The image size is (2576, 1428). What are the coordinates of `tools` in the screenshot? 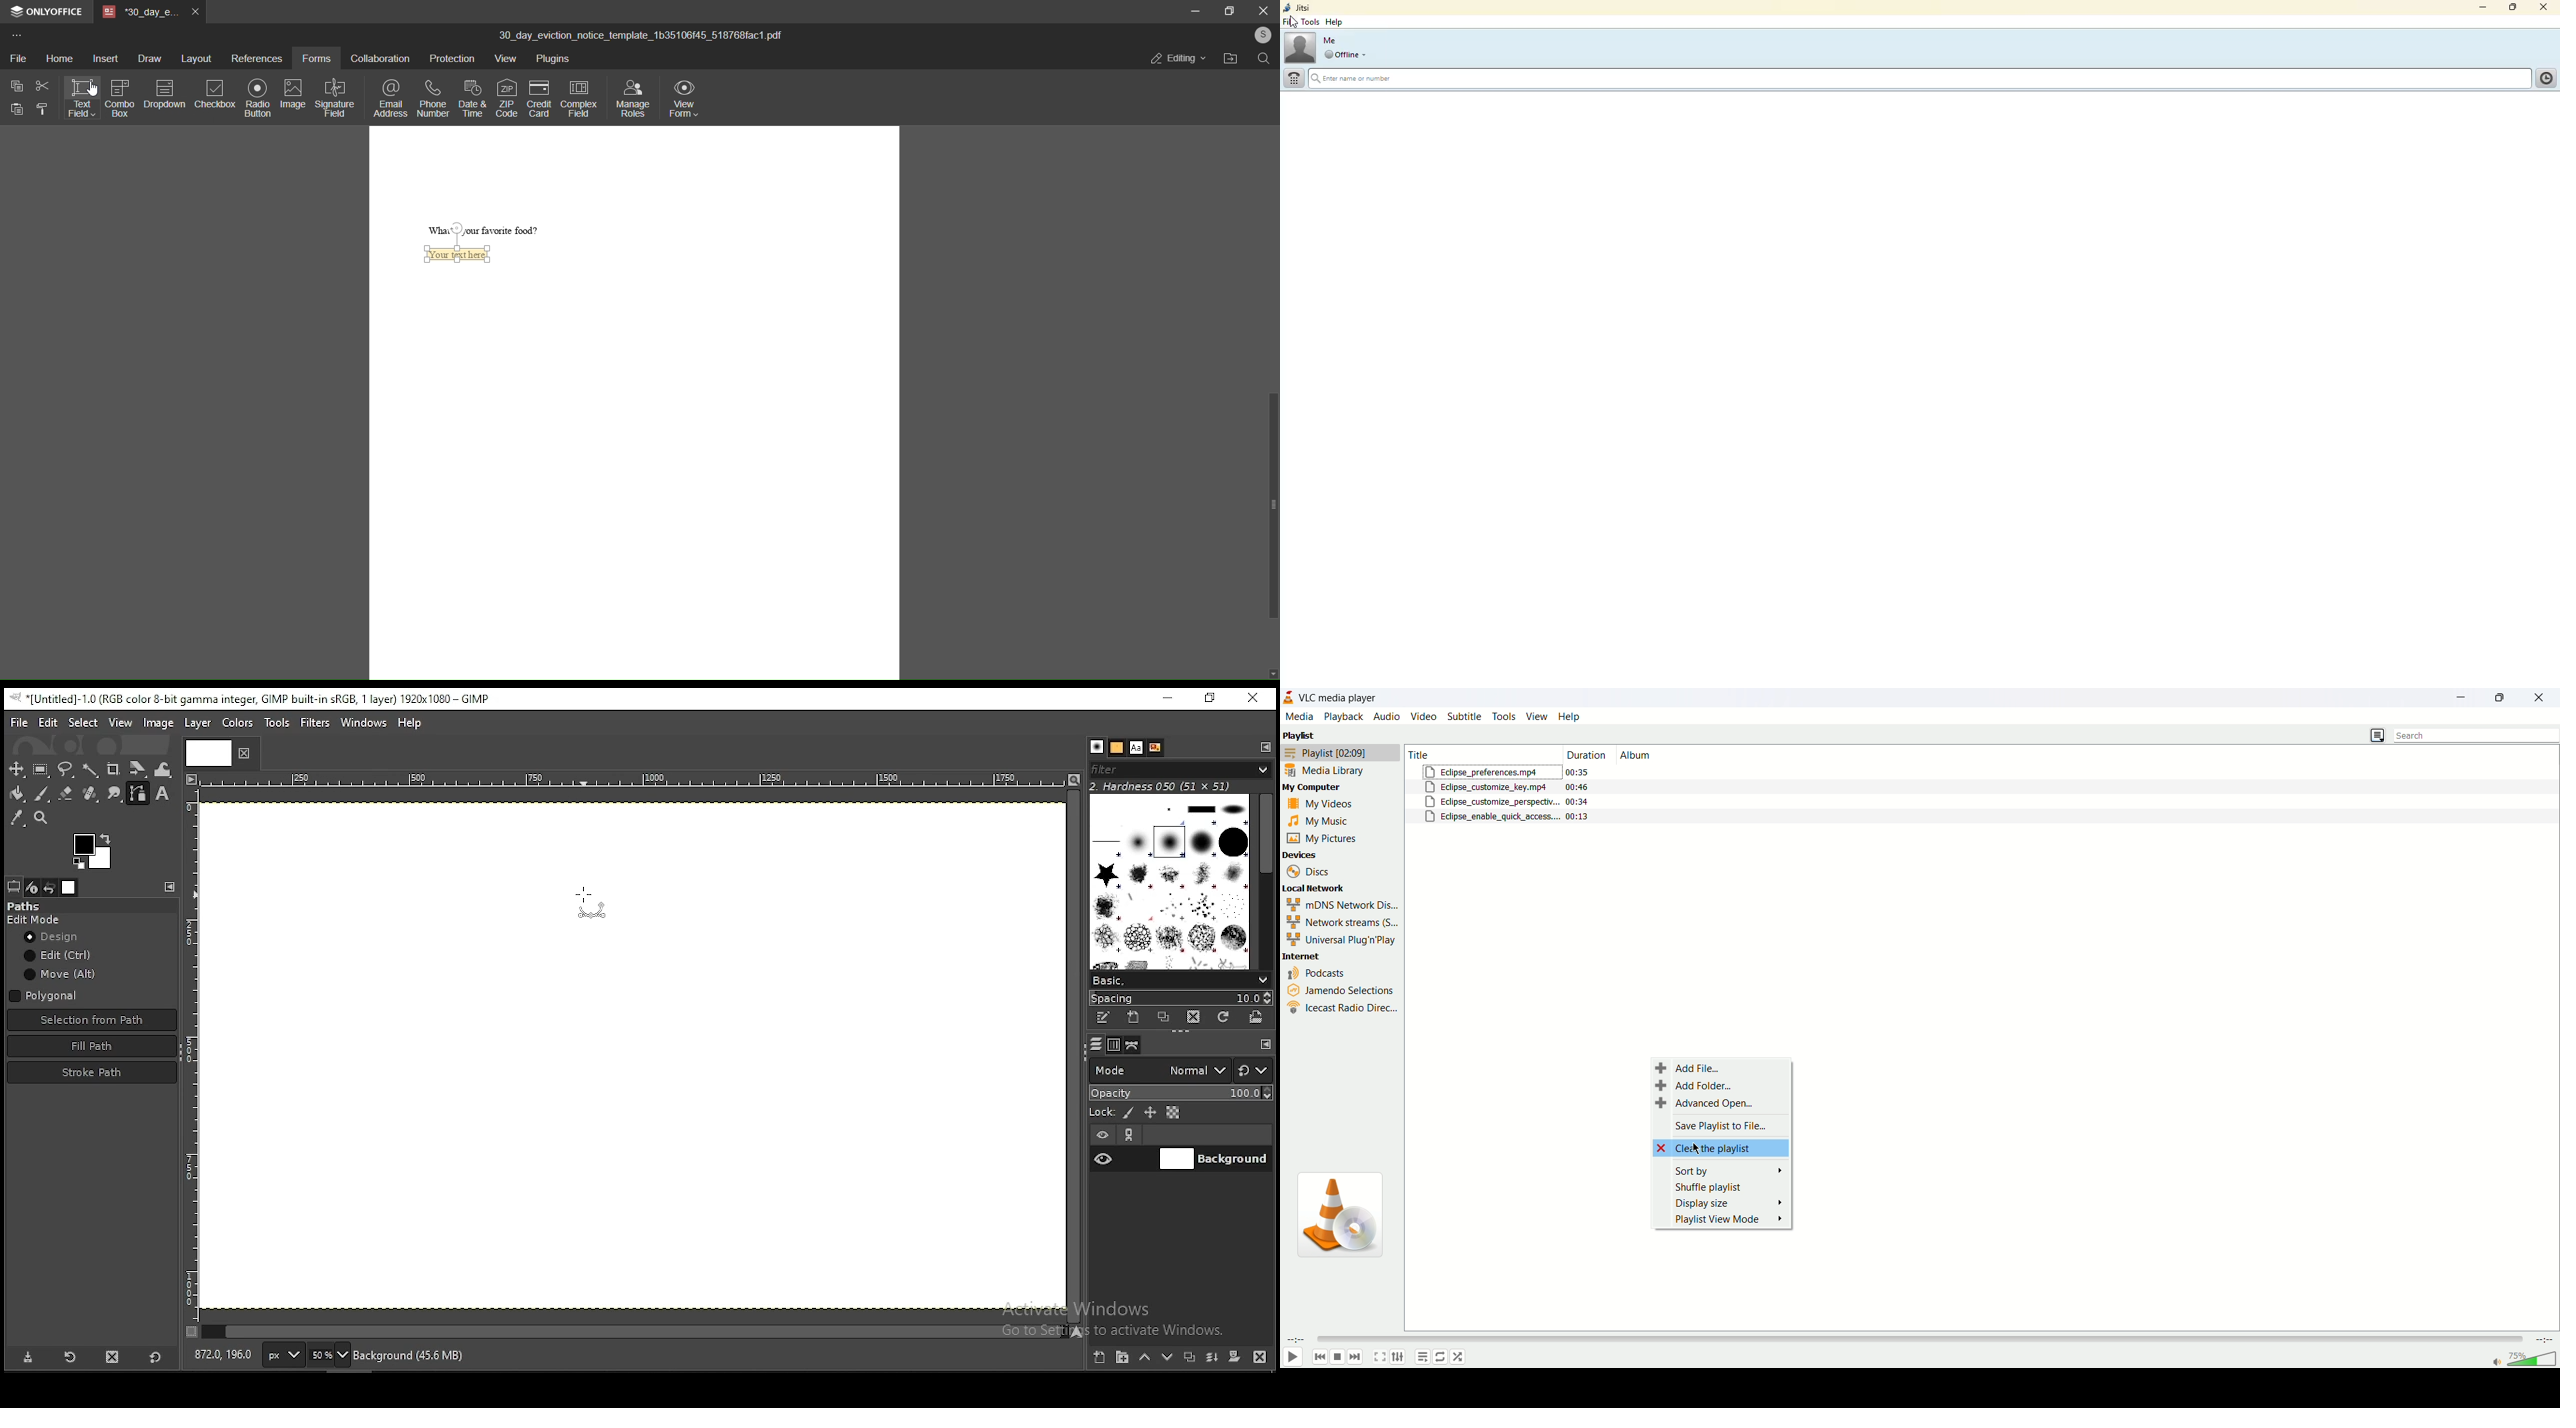 It's located at (276, 723).